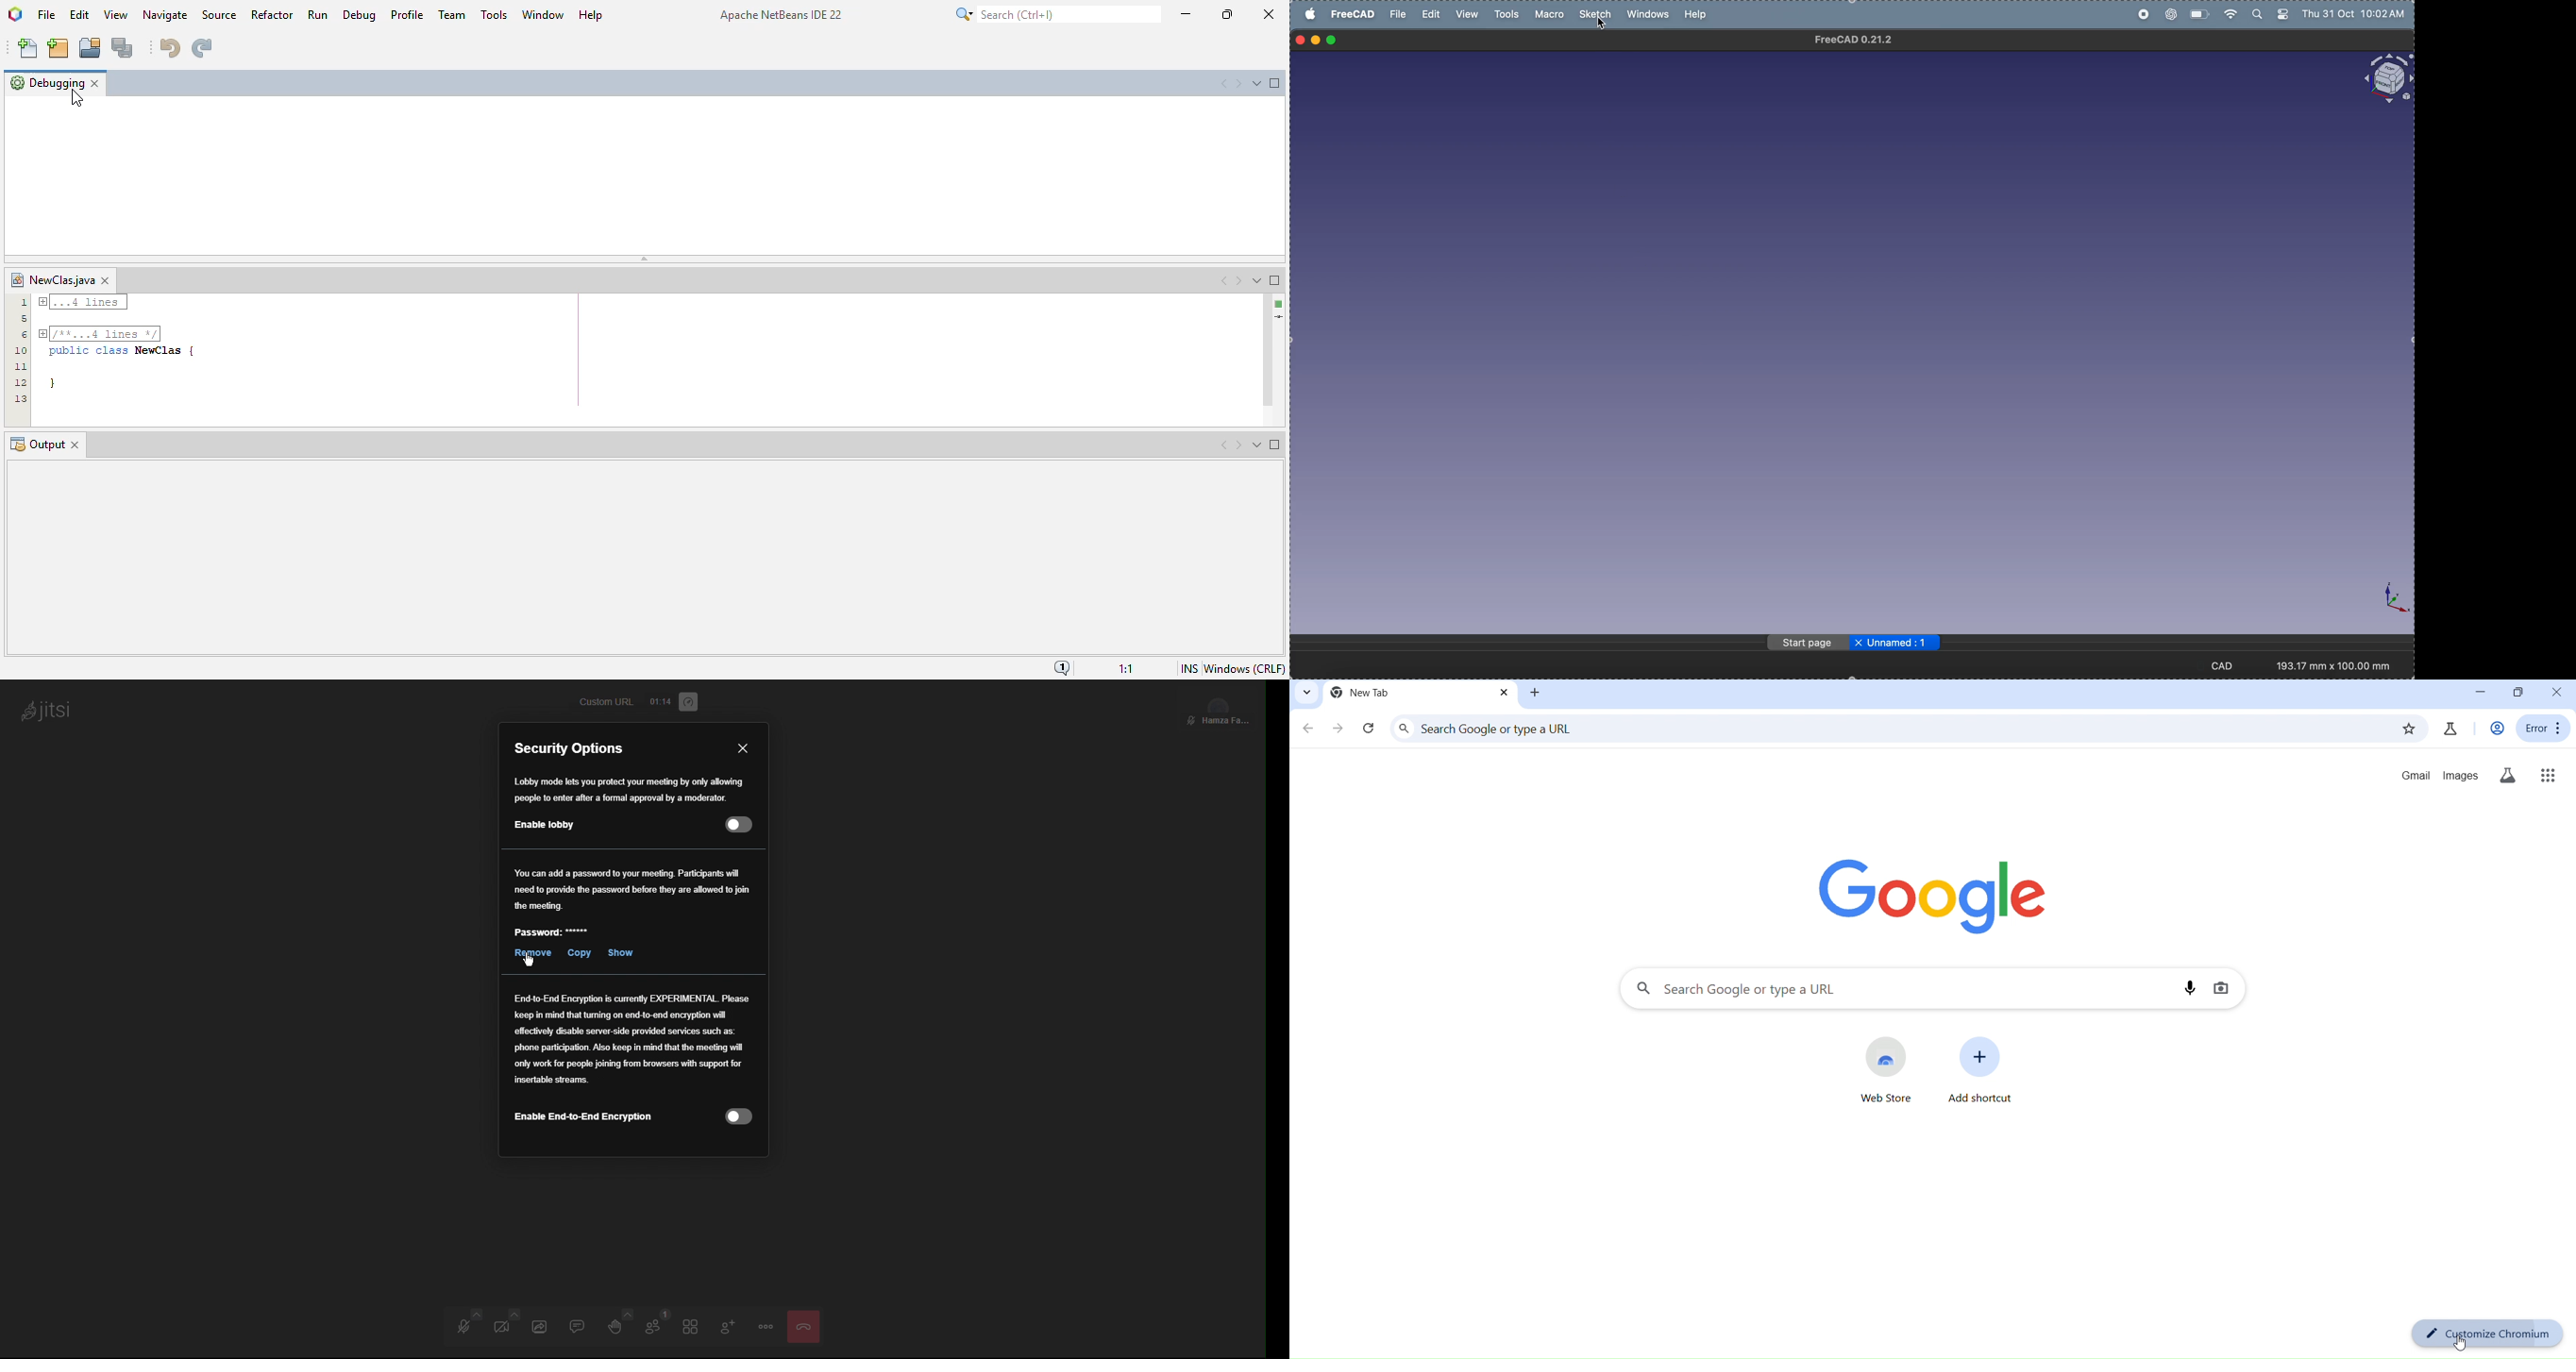 Image resolution: width=2576 pixels, height=1372 pixels. I want to click on tools, so click(1509, 15).